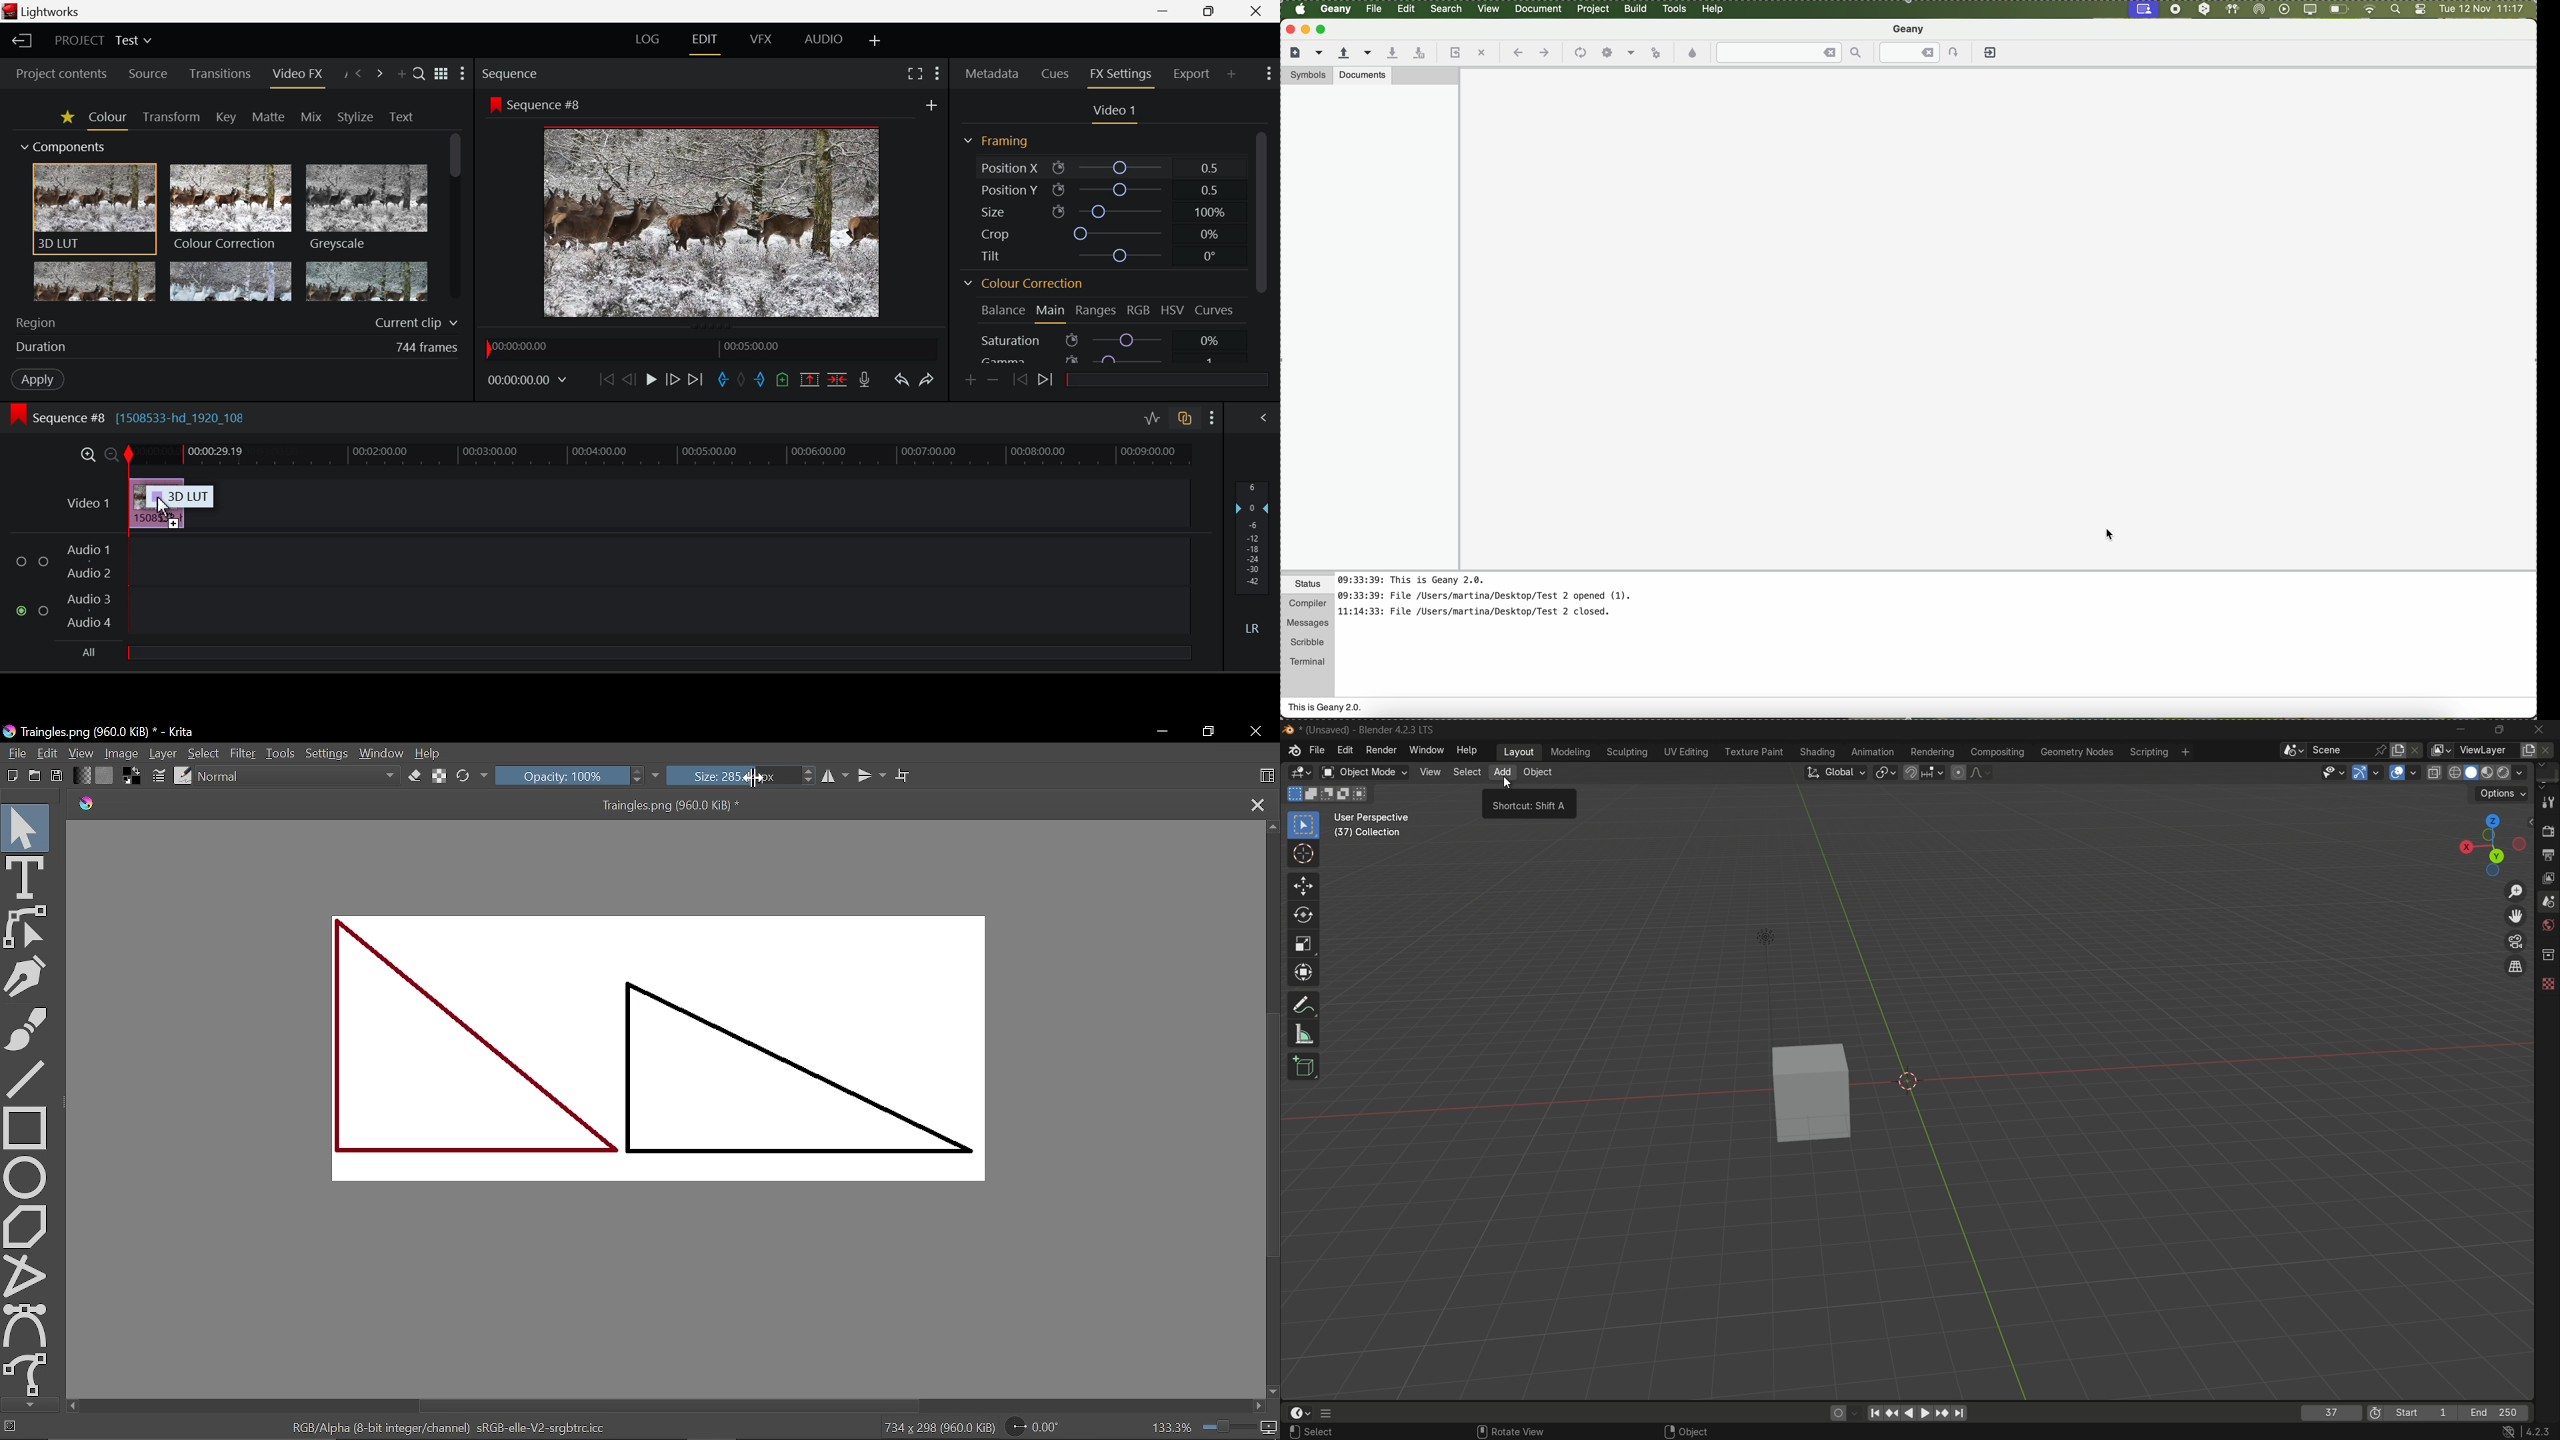 The height and width of the screenshot is (1456, 2576). I want to click on Saturation, so click(1103, 340).